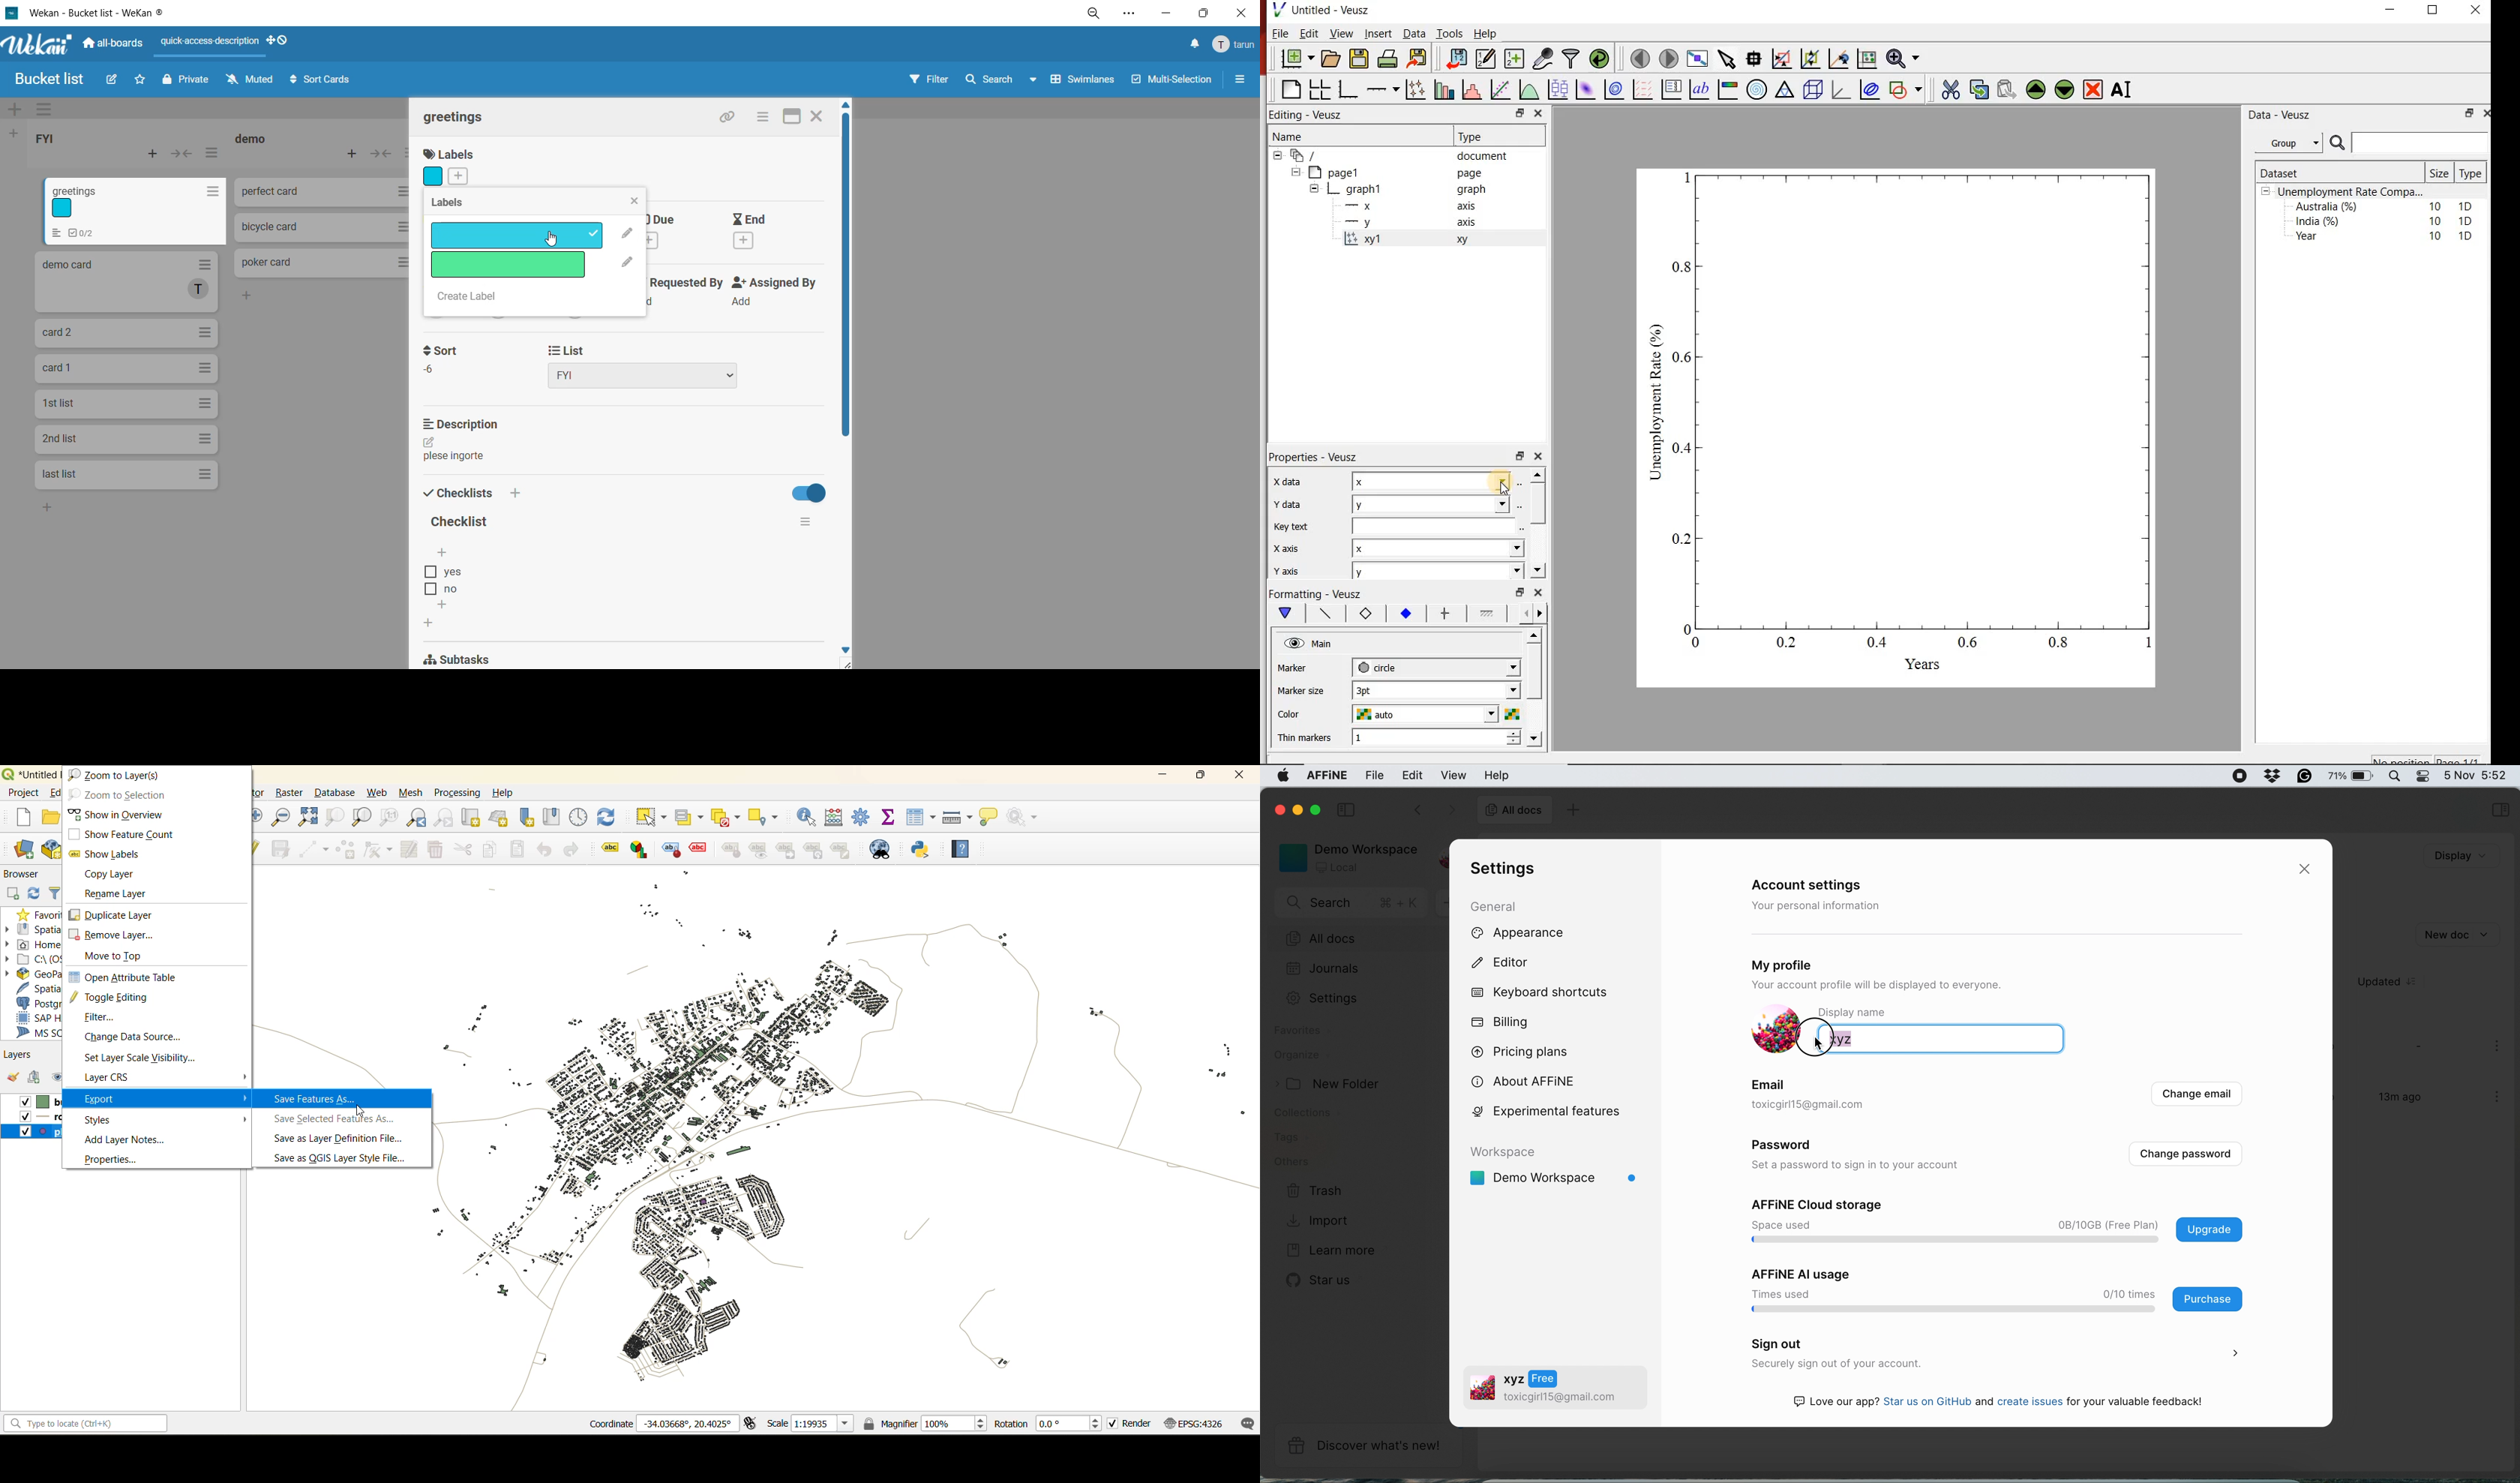 This screenshot has height=1484, width=2520. I want to click on checklist option, so click(444, 572).